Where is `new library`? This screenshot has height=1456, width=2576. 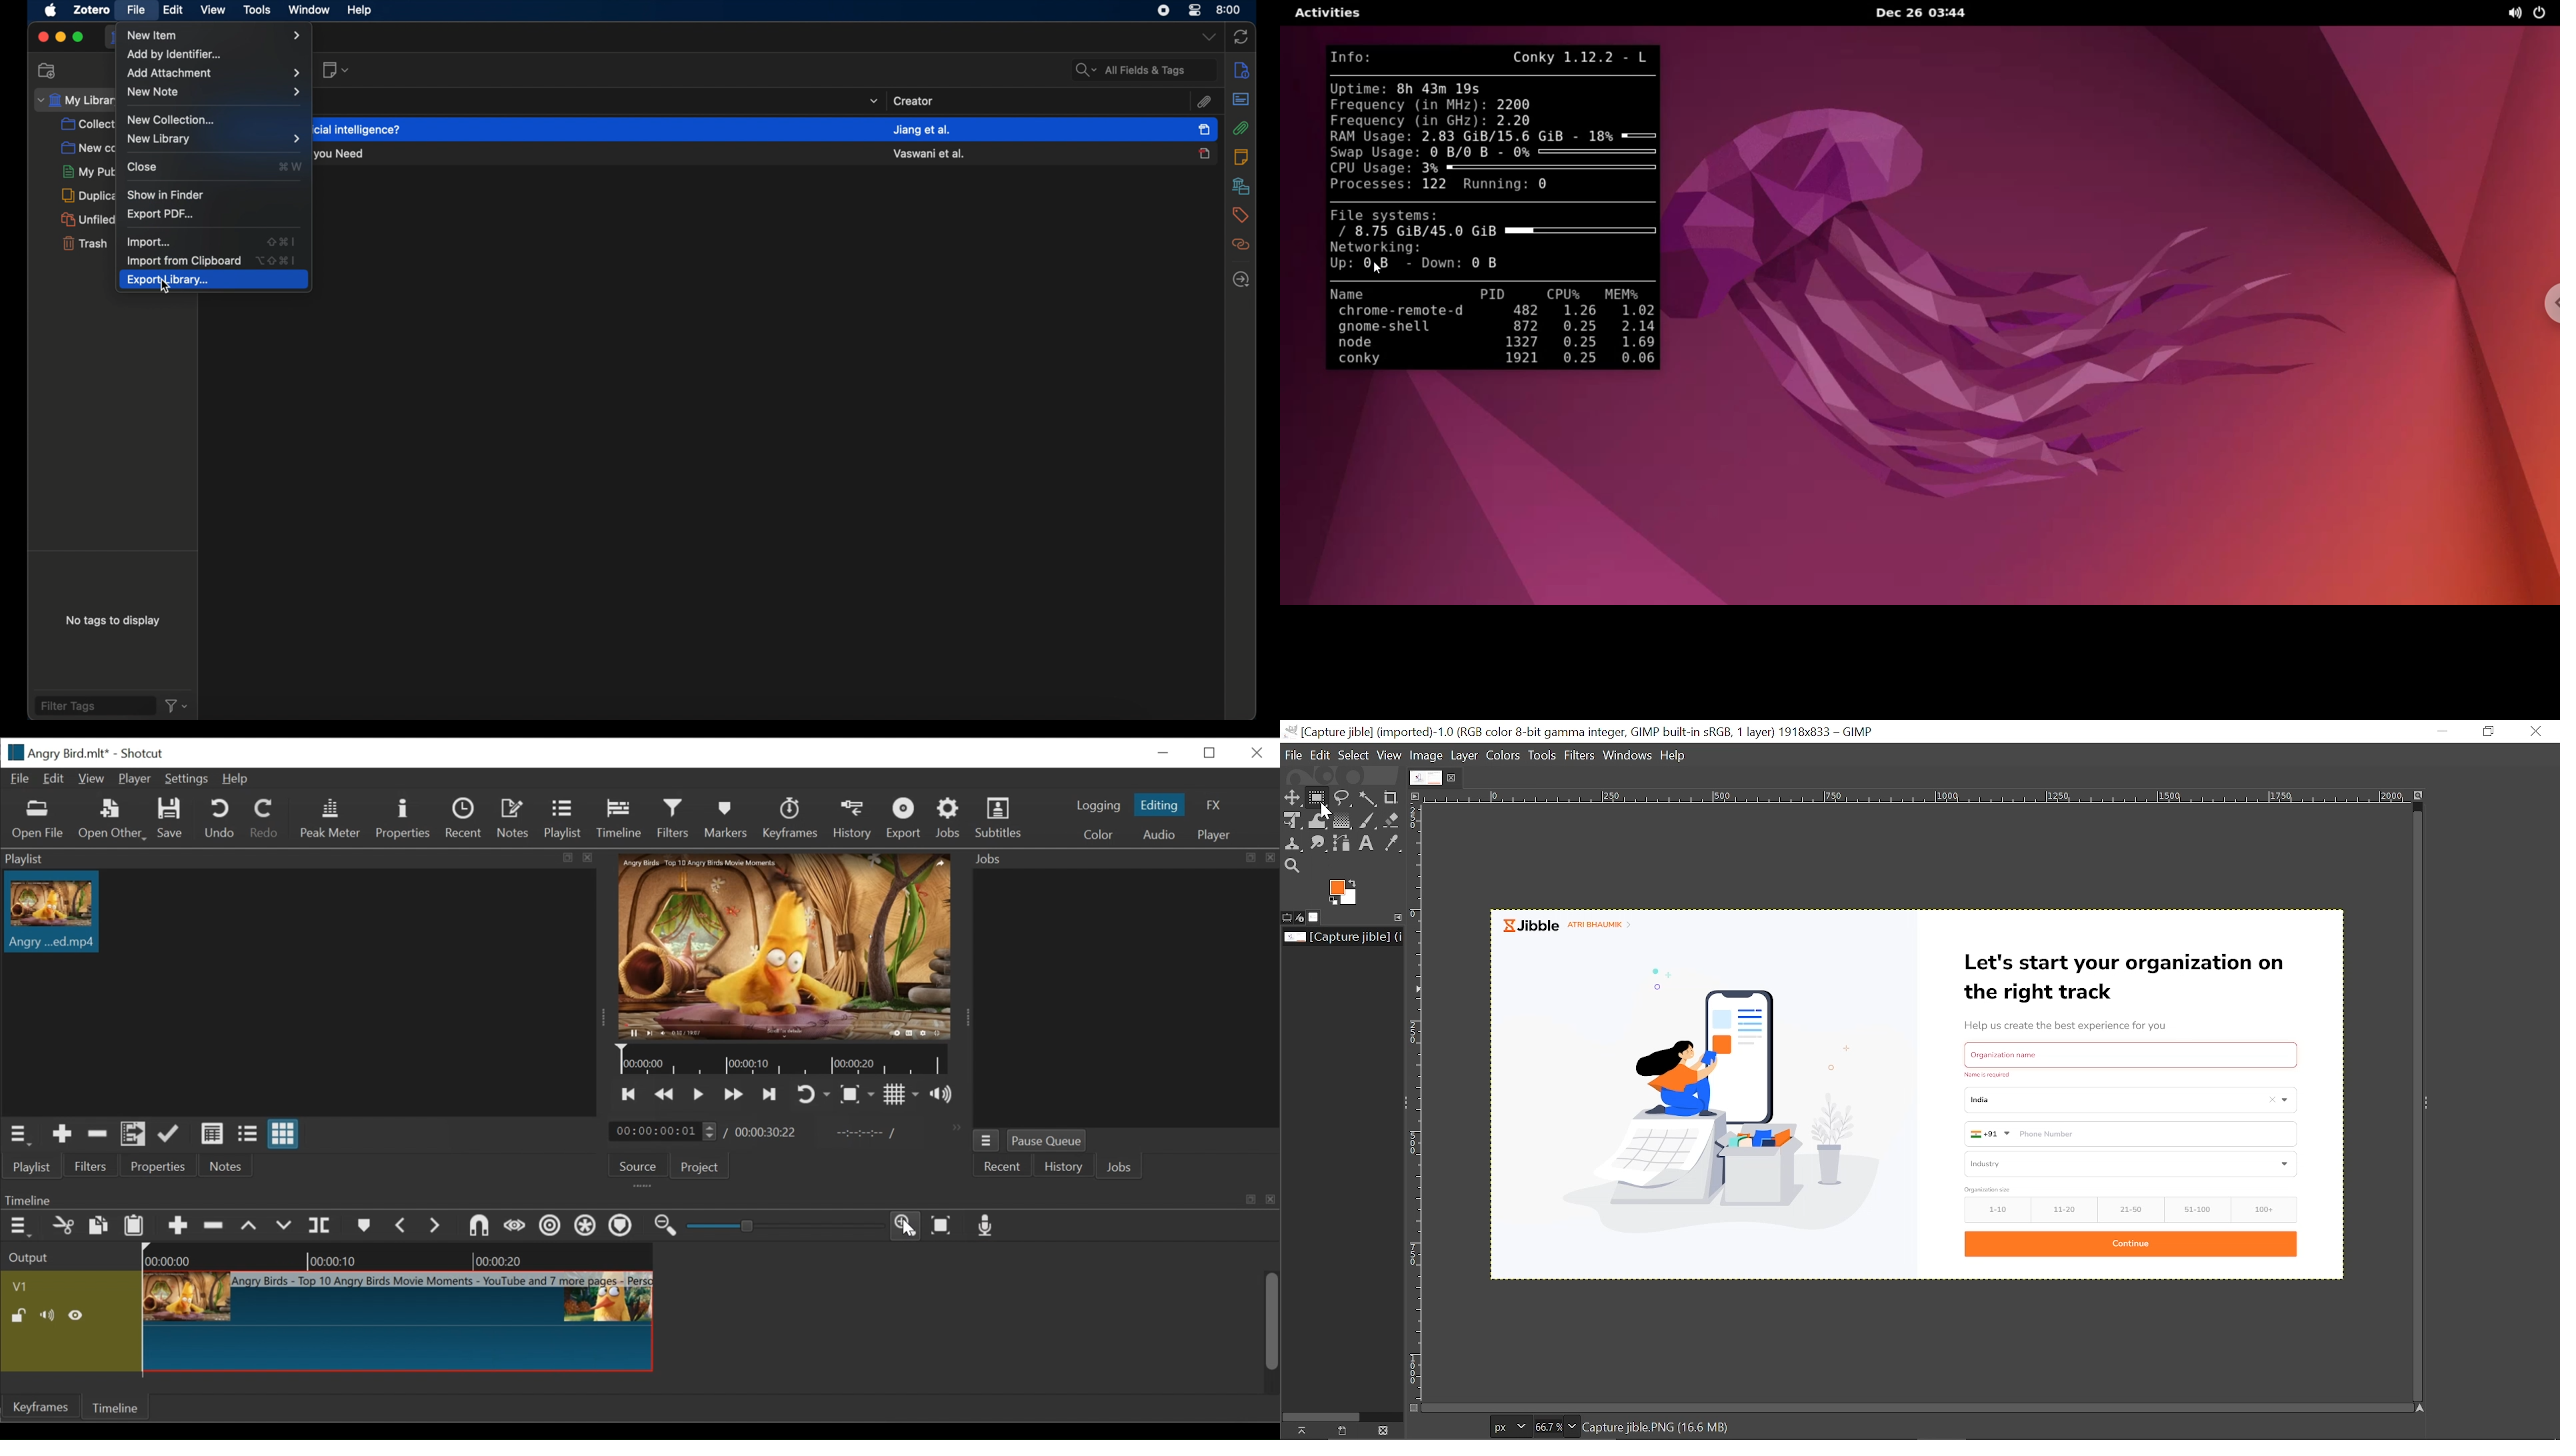
new library is located at coordinates (161, 140).